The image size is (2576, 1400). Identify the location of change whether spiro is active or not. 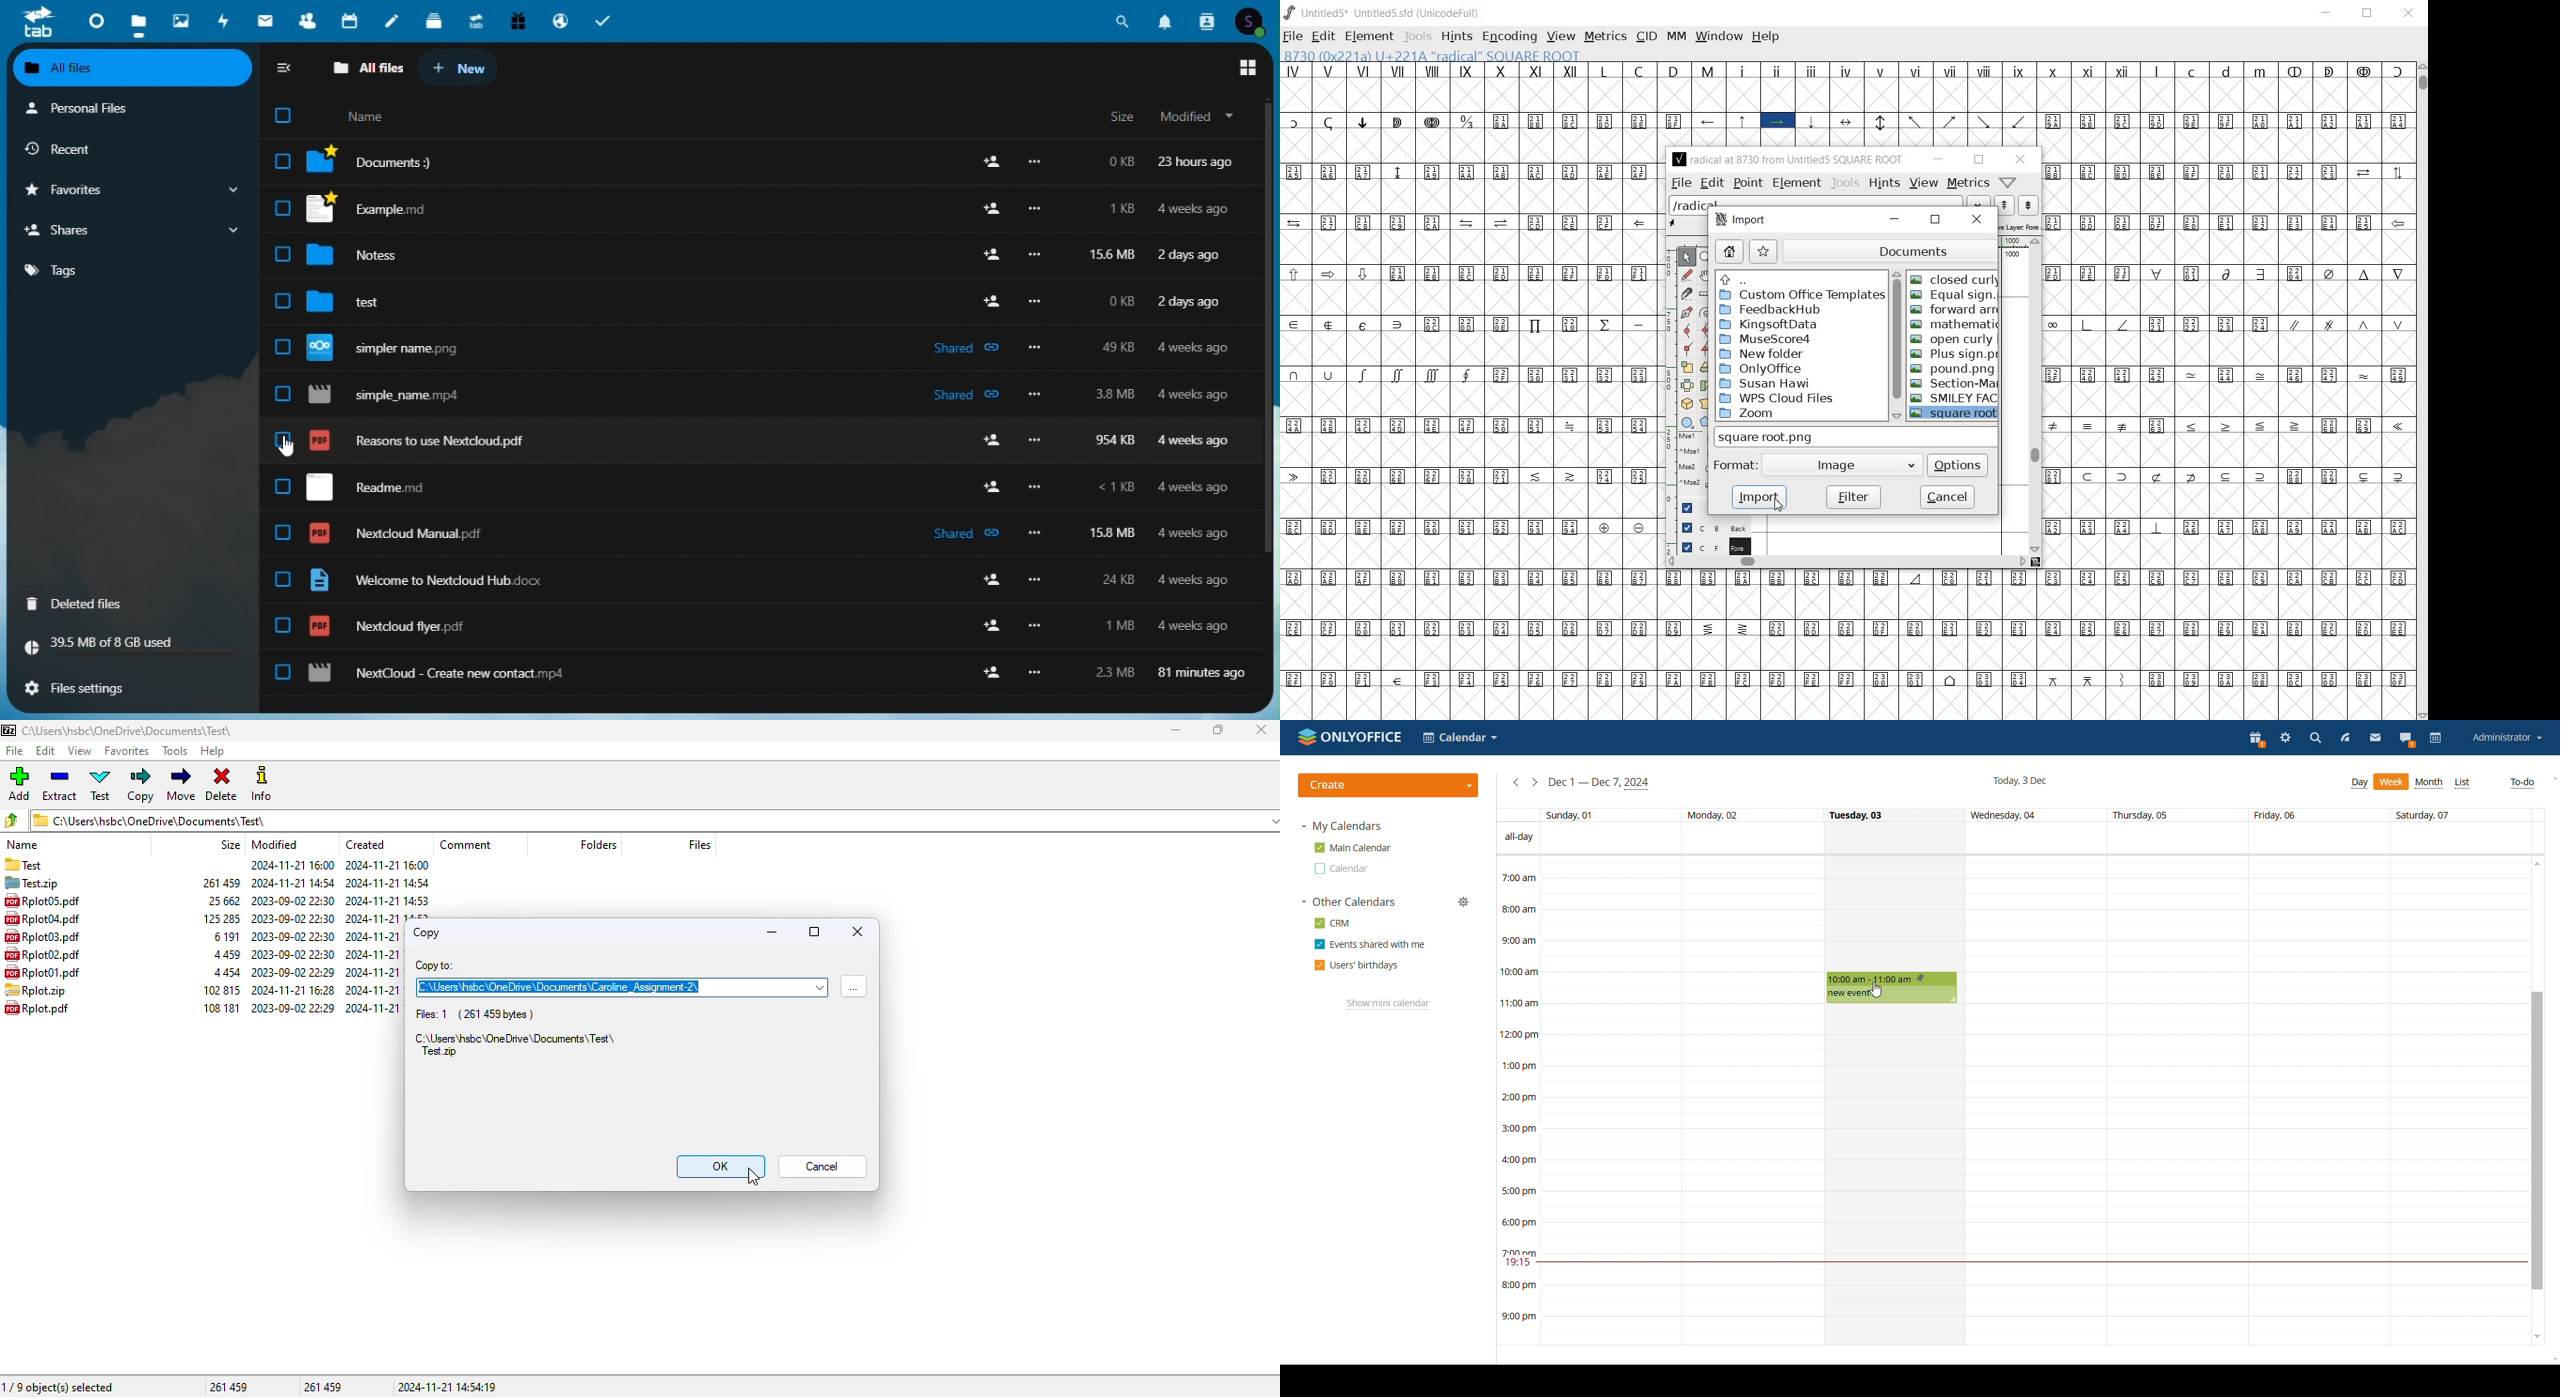
(1707, 312).